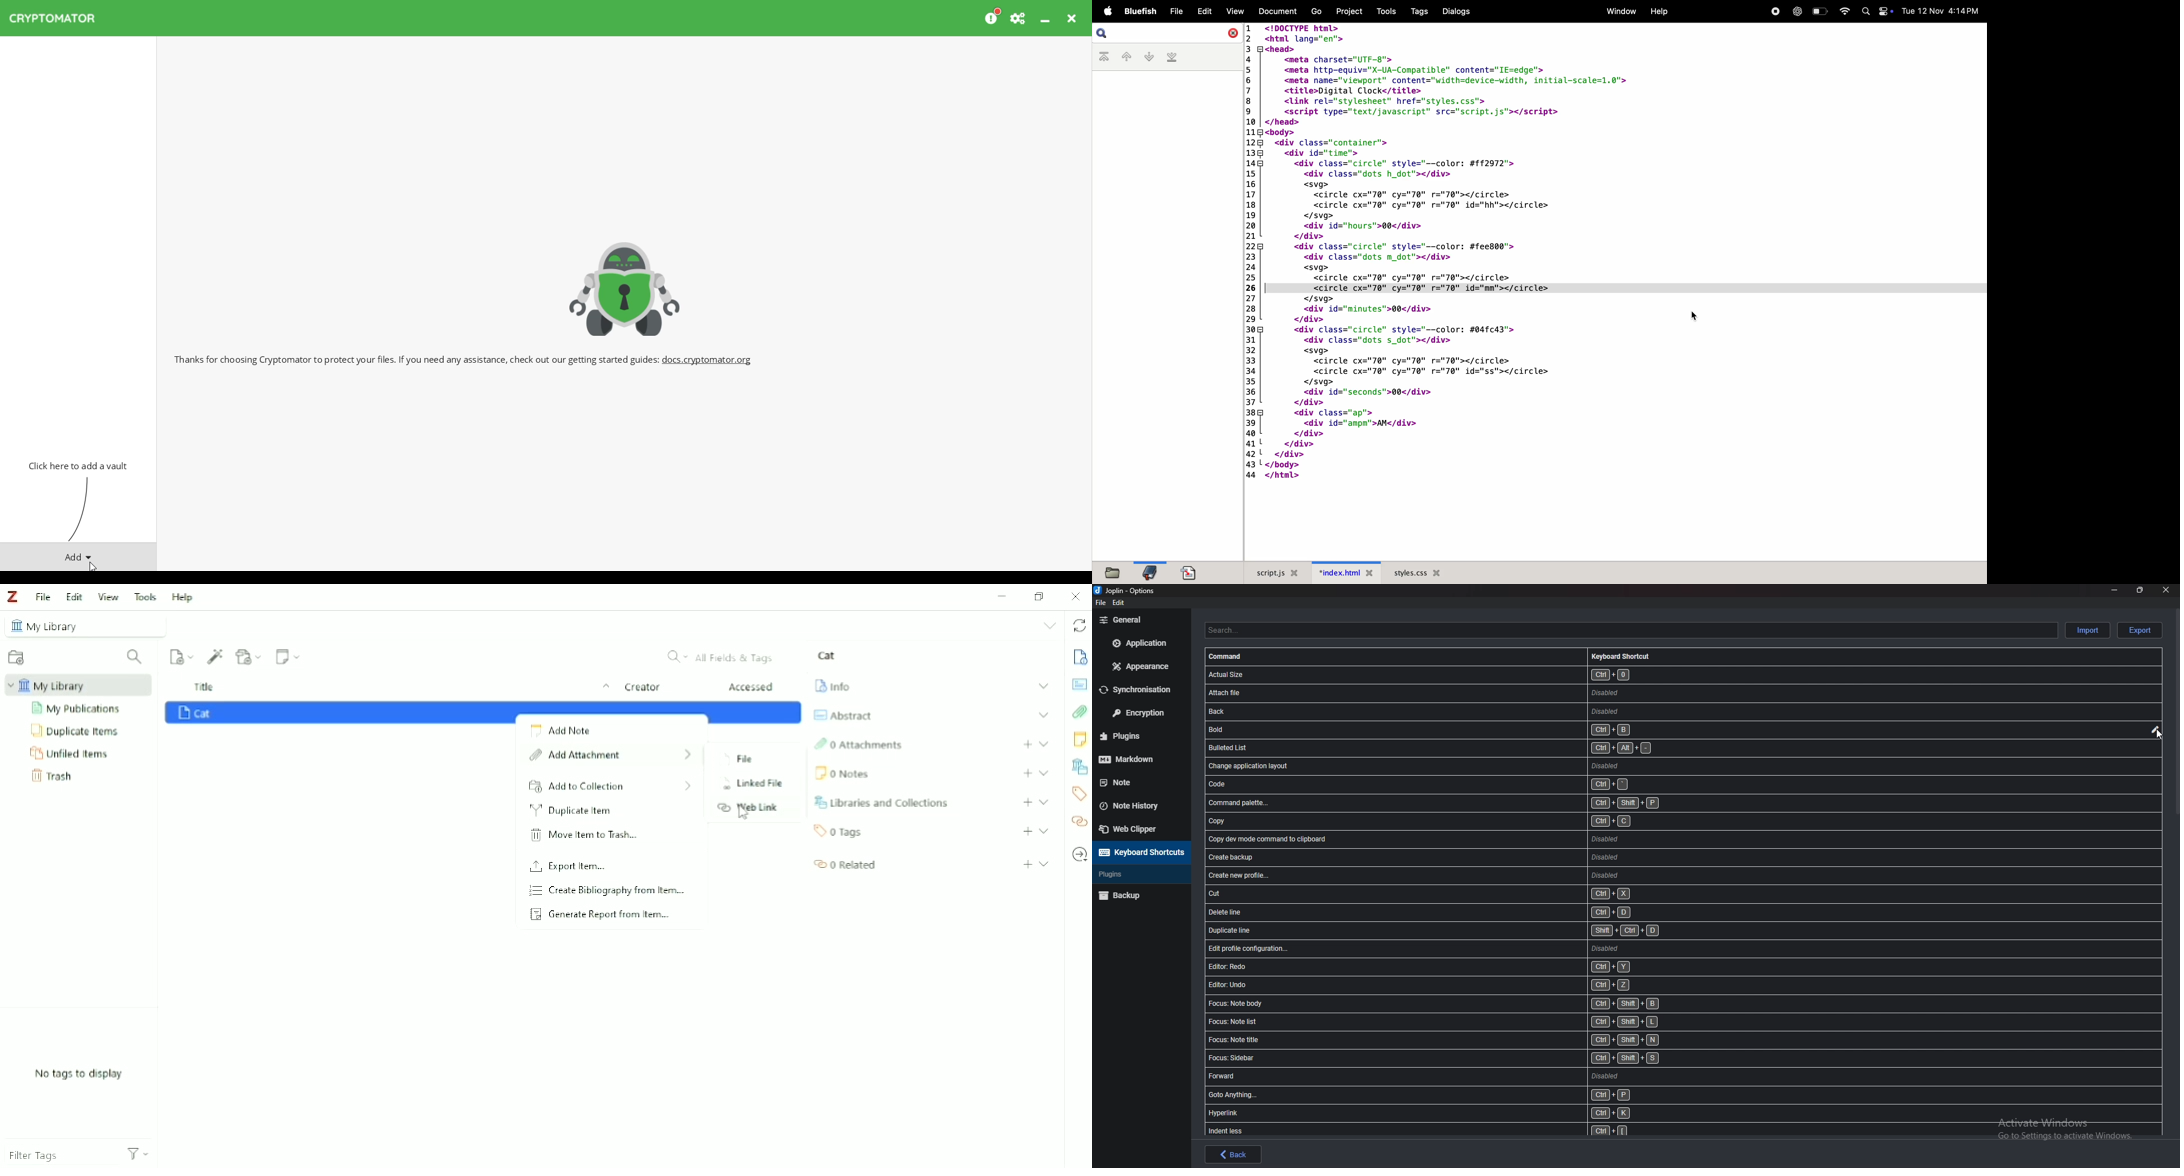 This screenshot has width=2184, height=1176. What do you see at coordinates (1464, 1076) in the screenshot?
I see `shortcut` at bounding box center [1464, 1076].